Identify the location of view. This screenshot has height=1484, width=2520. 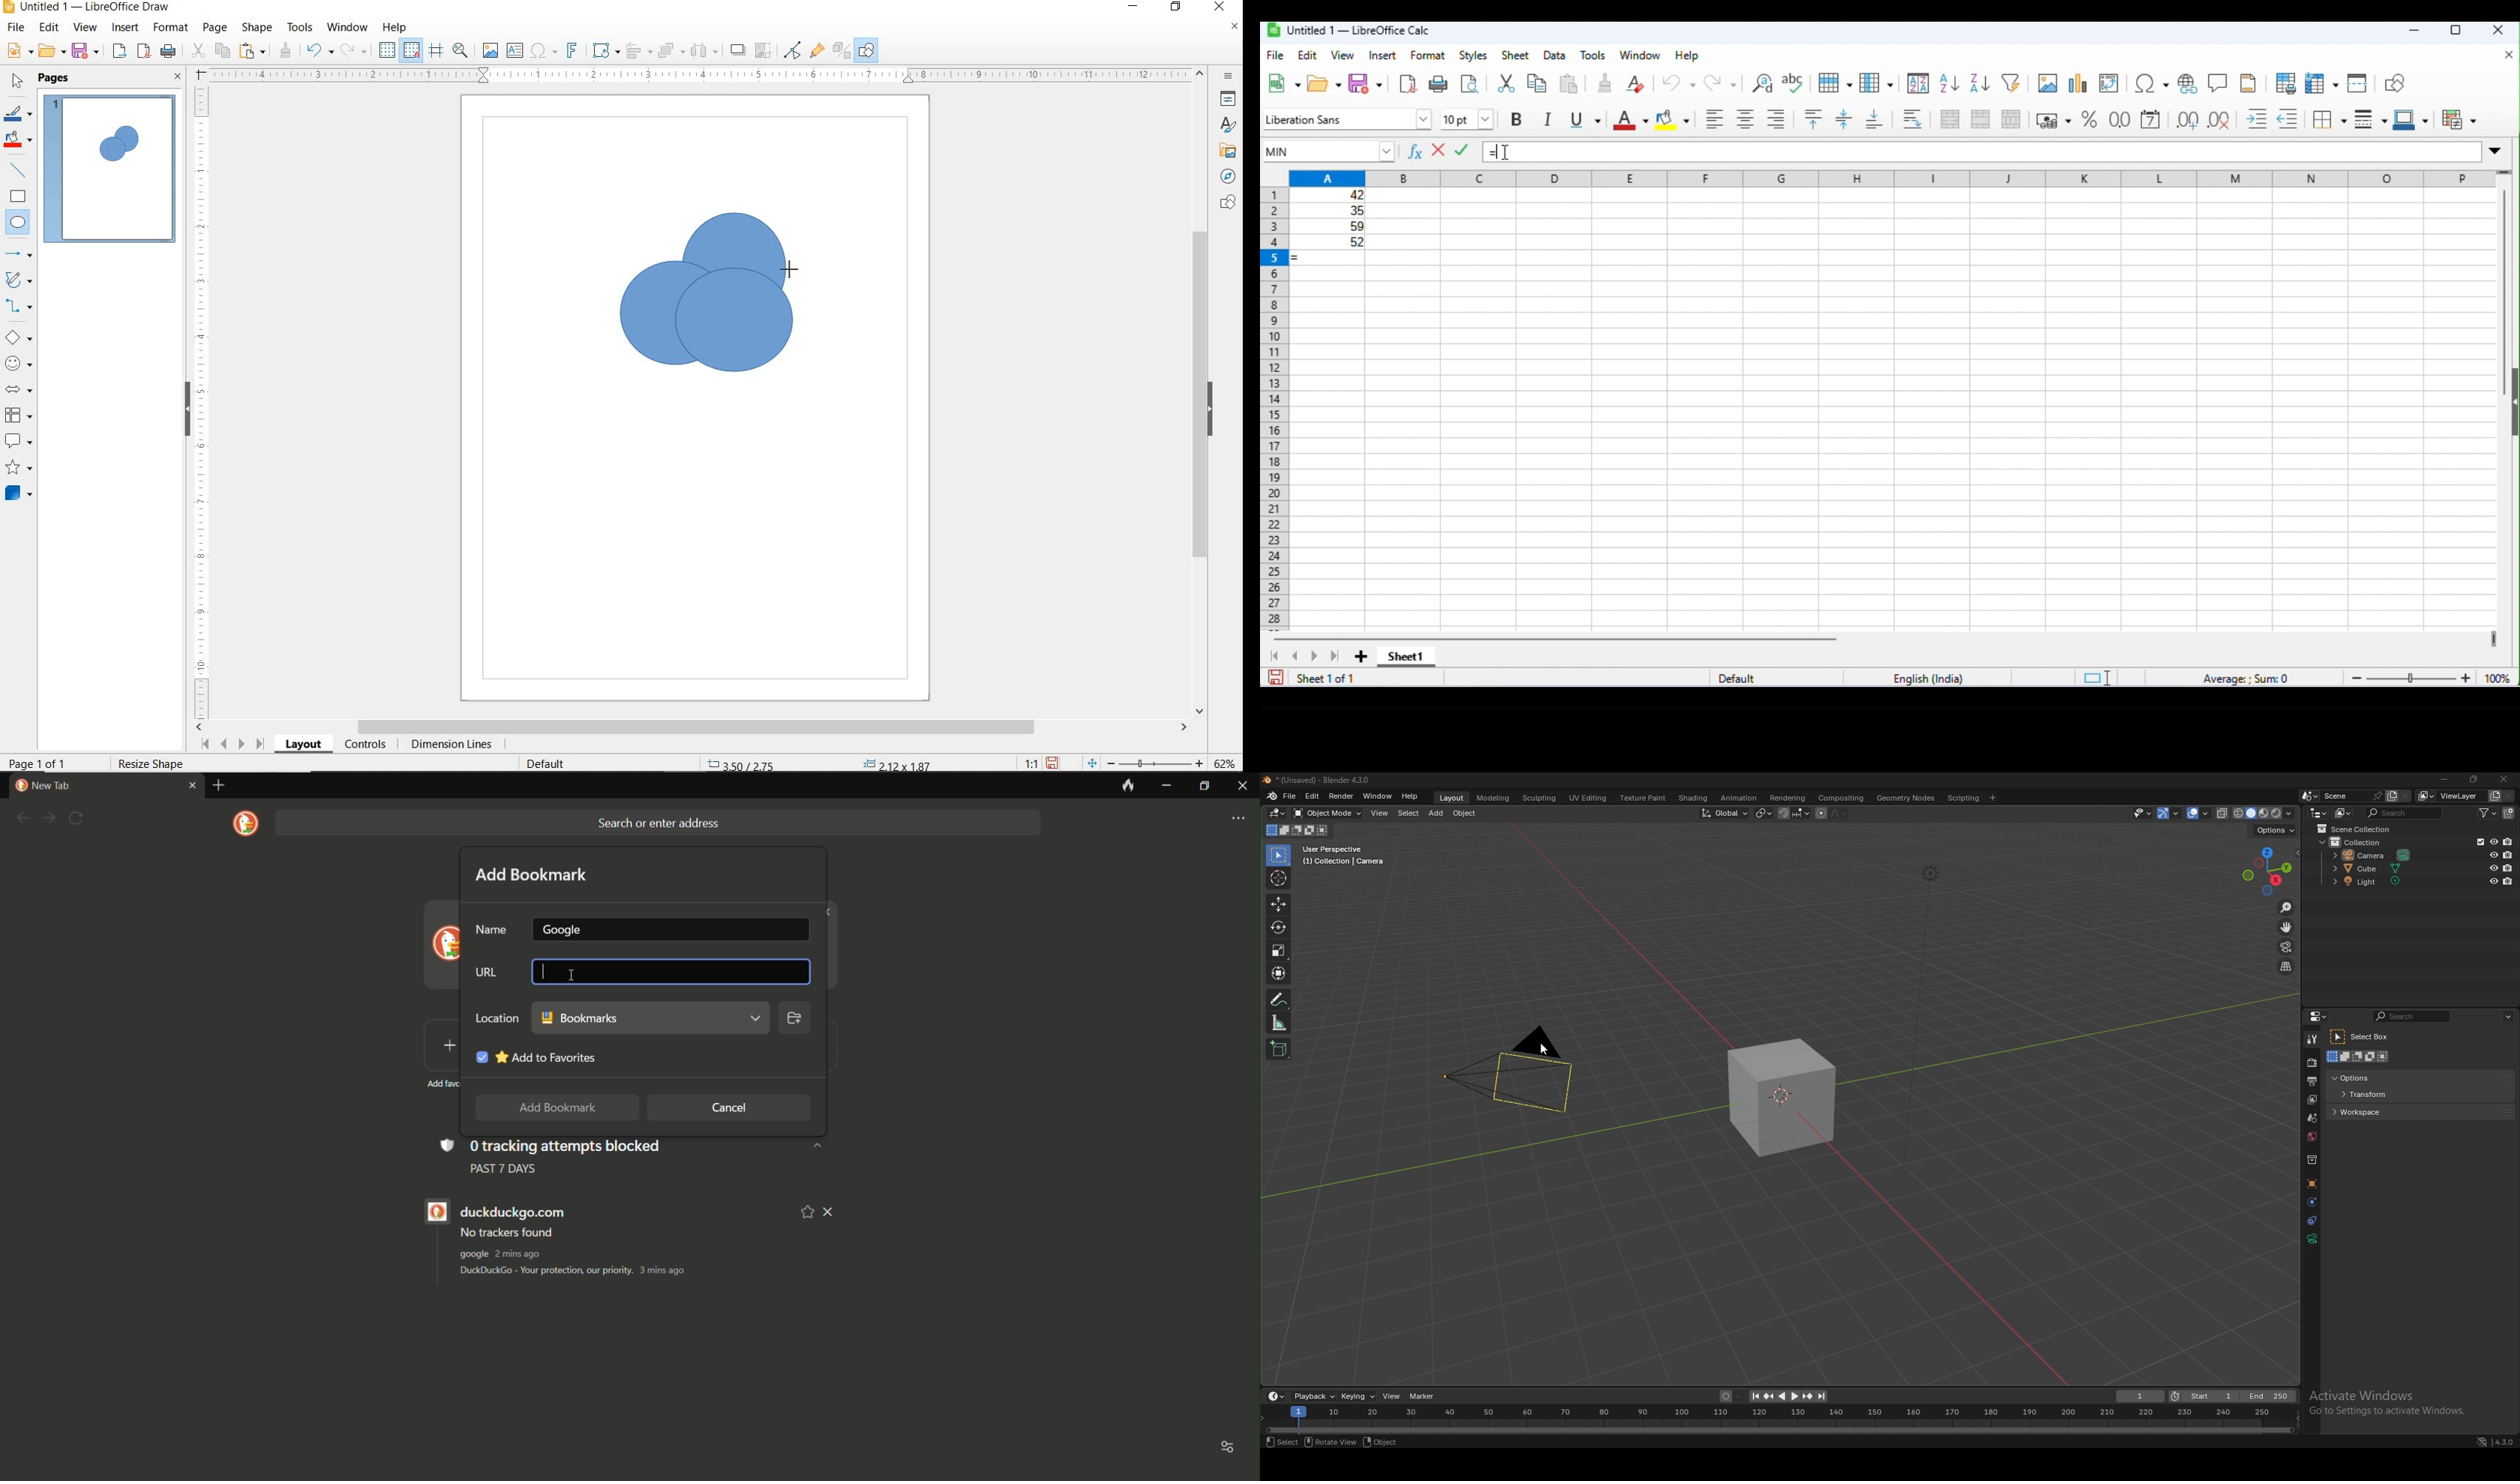
(1379, 812).